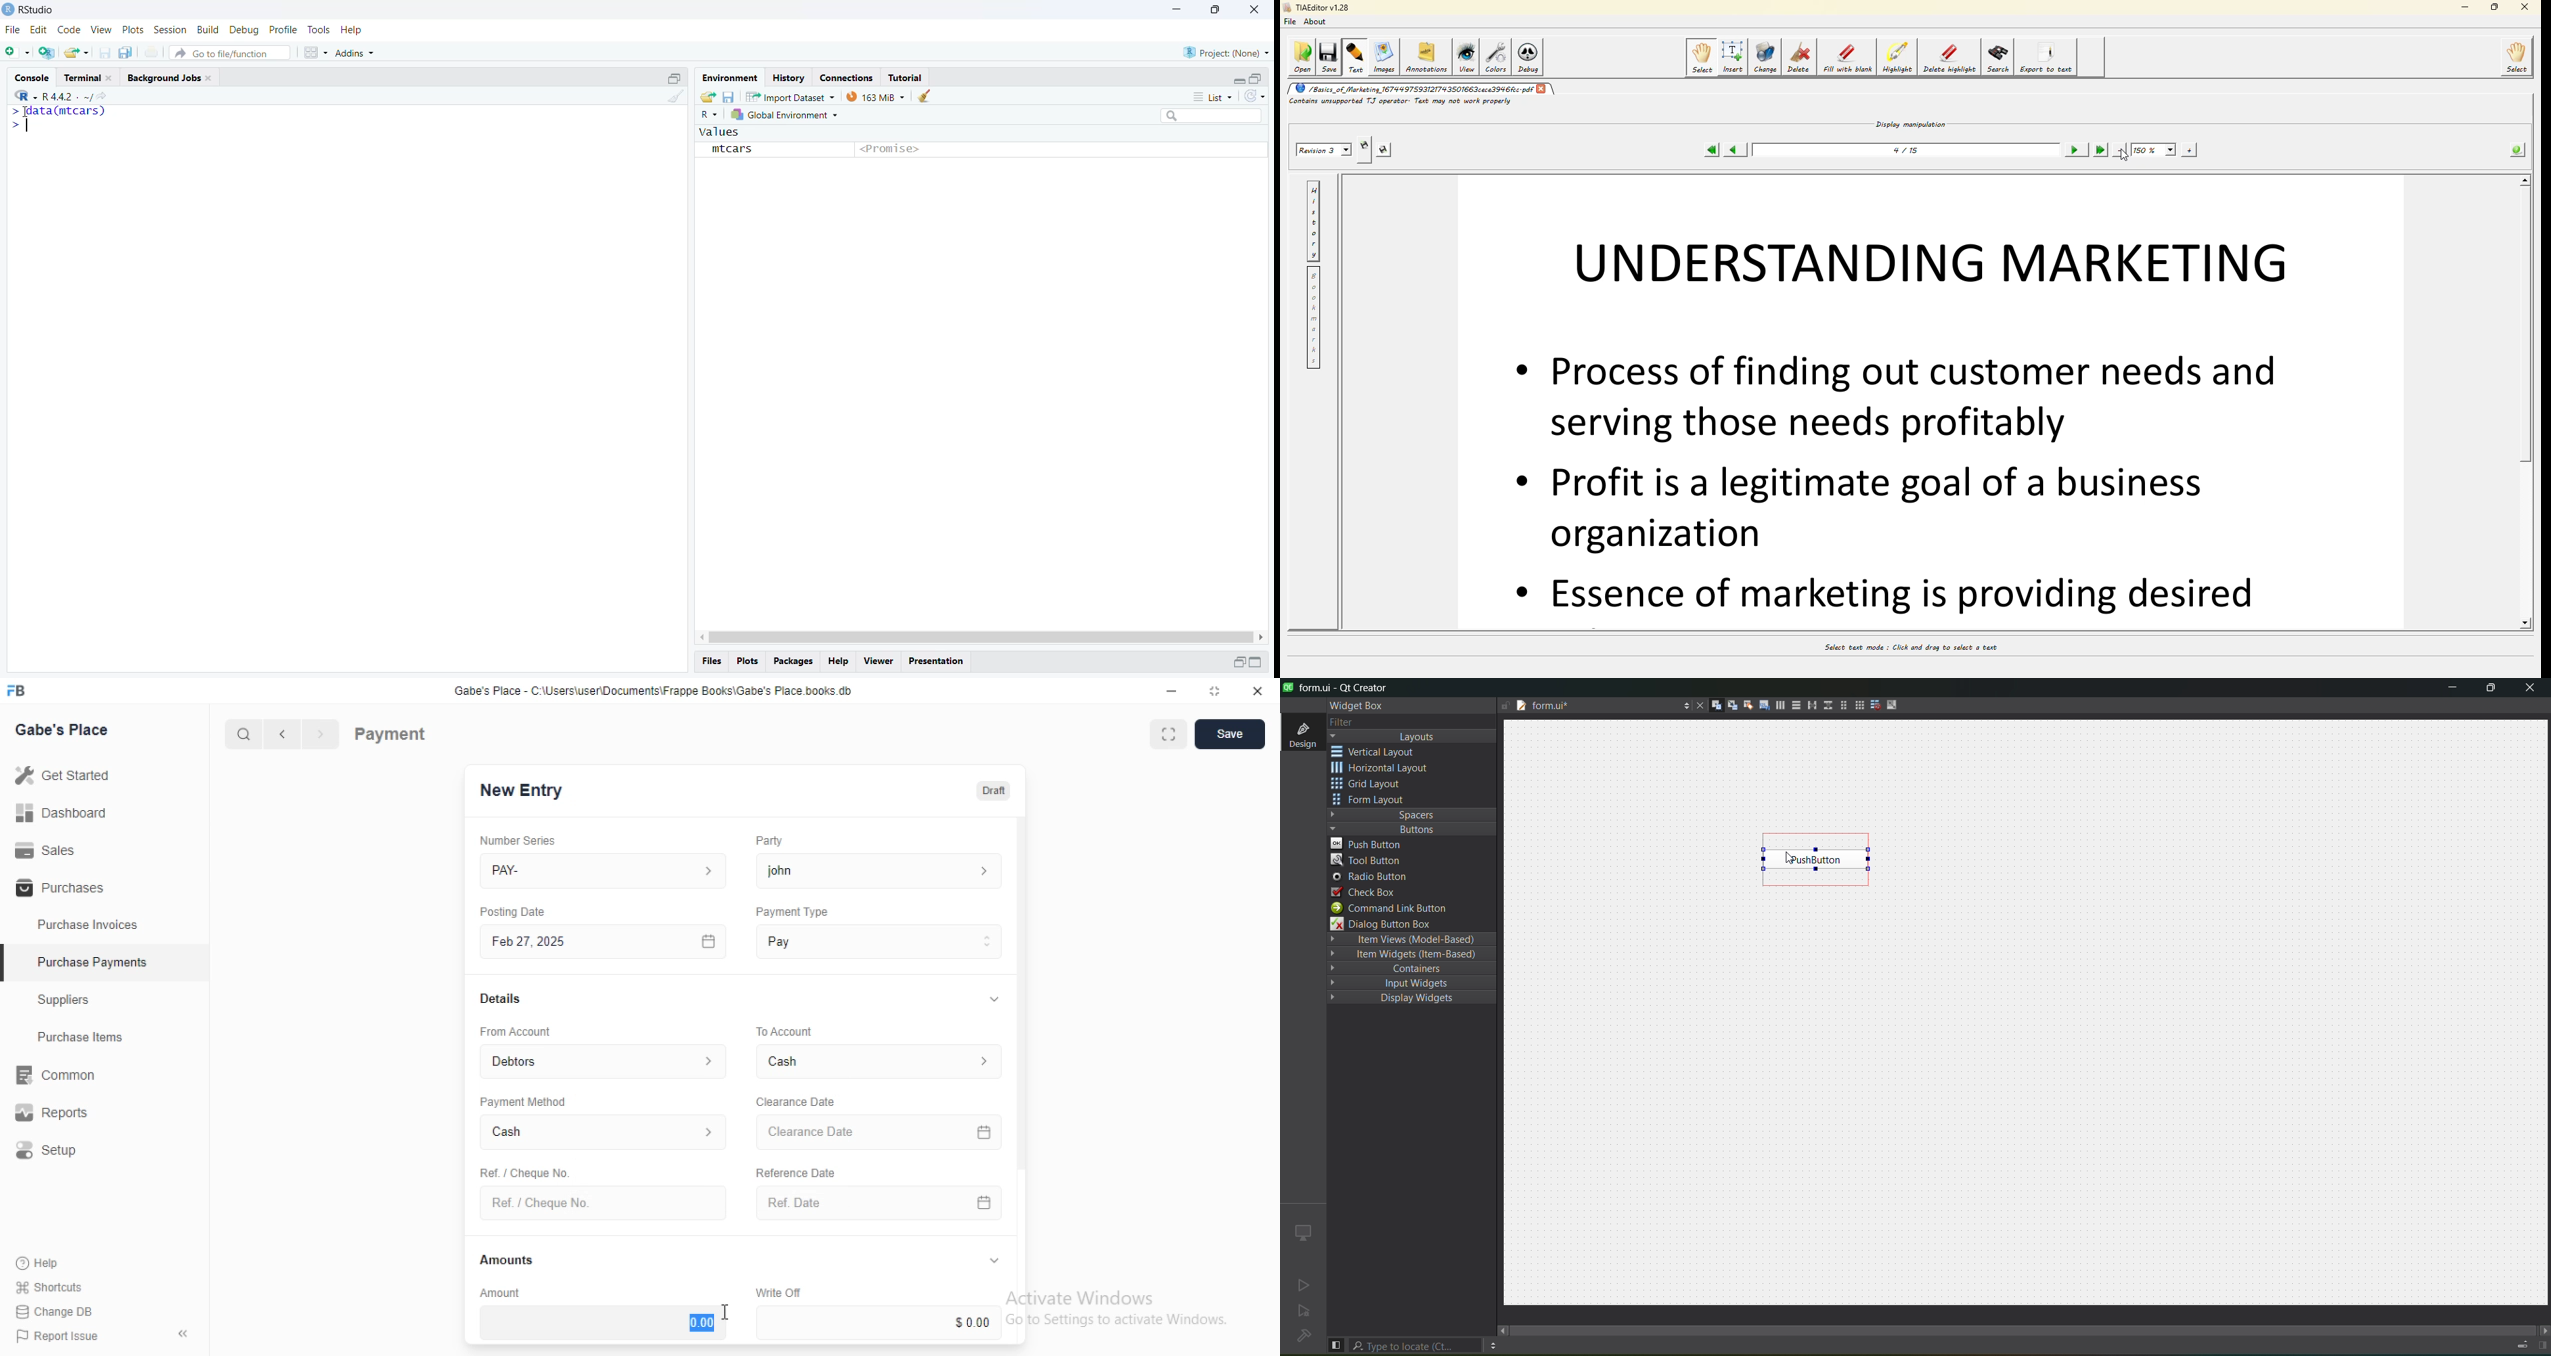 The image size is (2576, 1372). What do you see at coordinates (1229, 734) in the screenshot?
I see `Save` at bounding box center [1229, 734].